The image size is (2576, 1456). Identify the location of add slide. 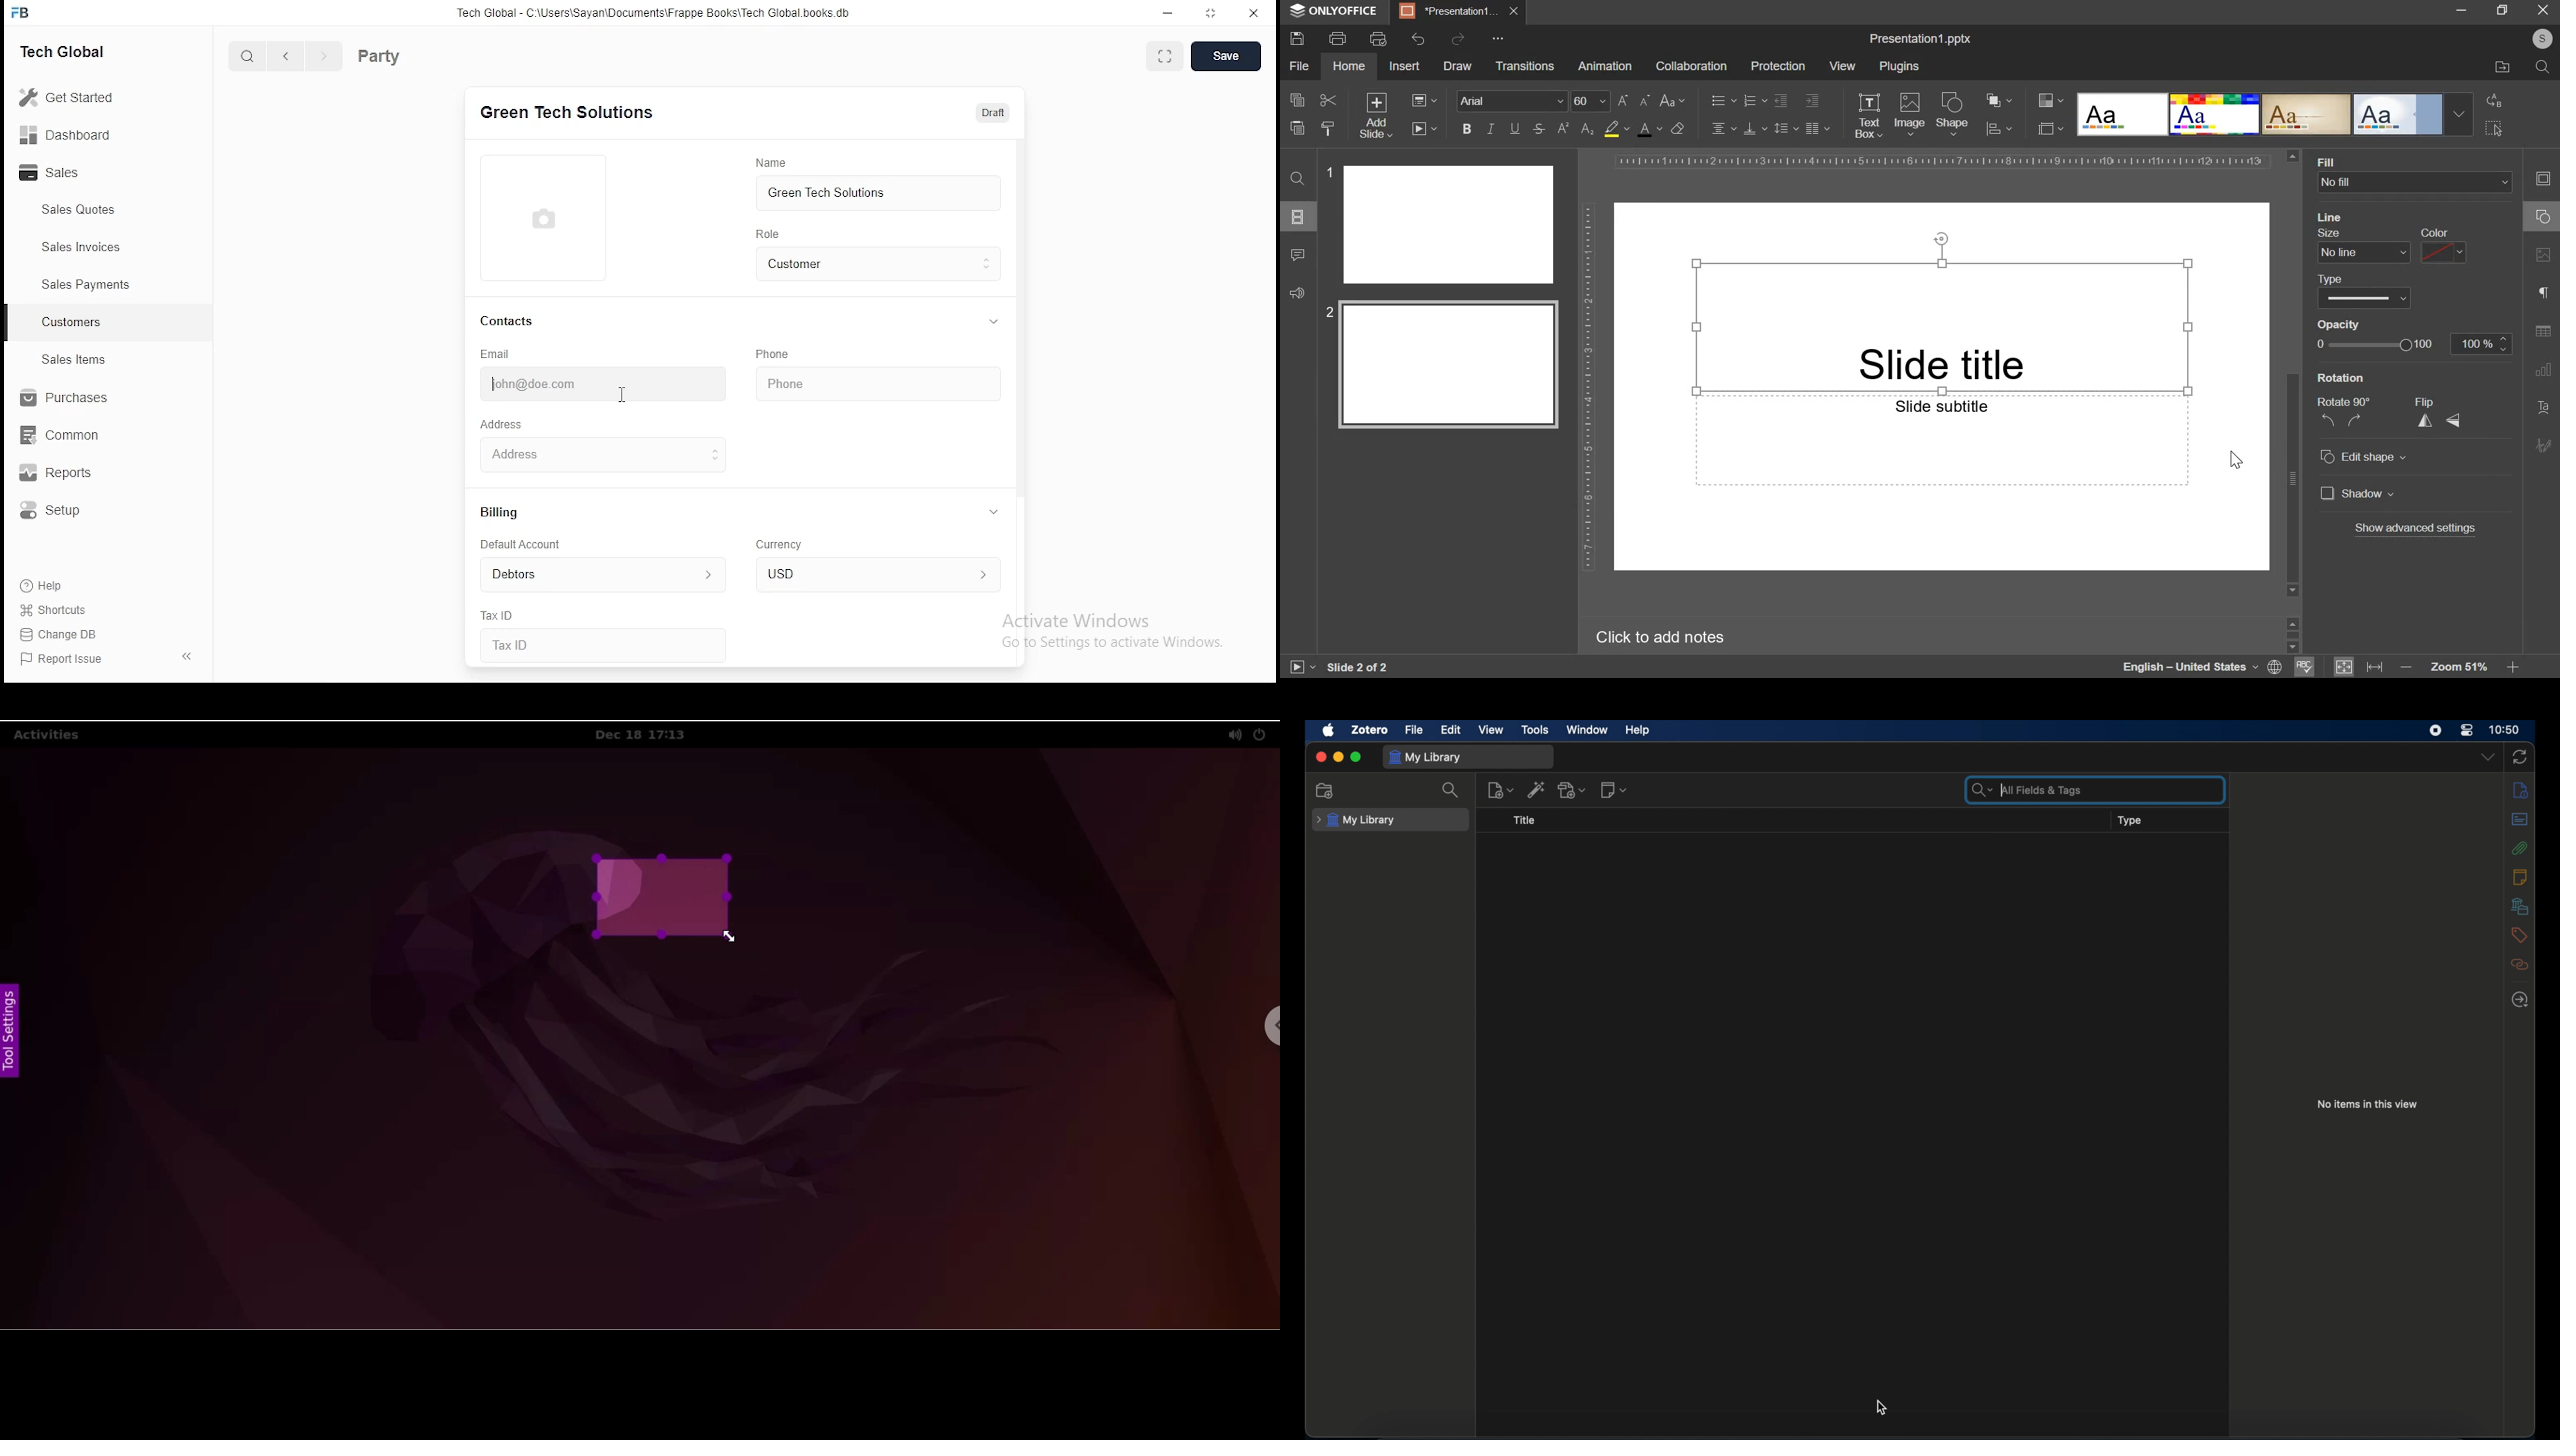
(1377, 116).